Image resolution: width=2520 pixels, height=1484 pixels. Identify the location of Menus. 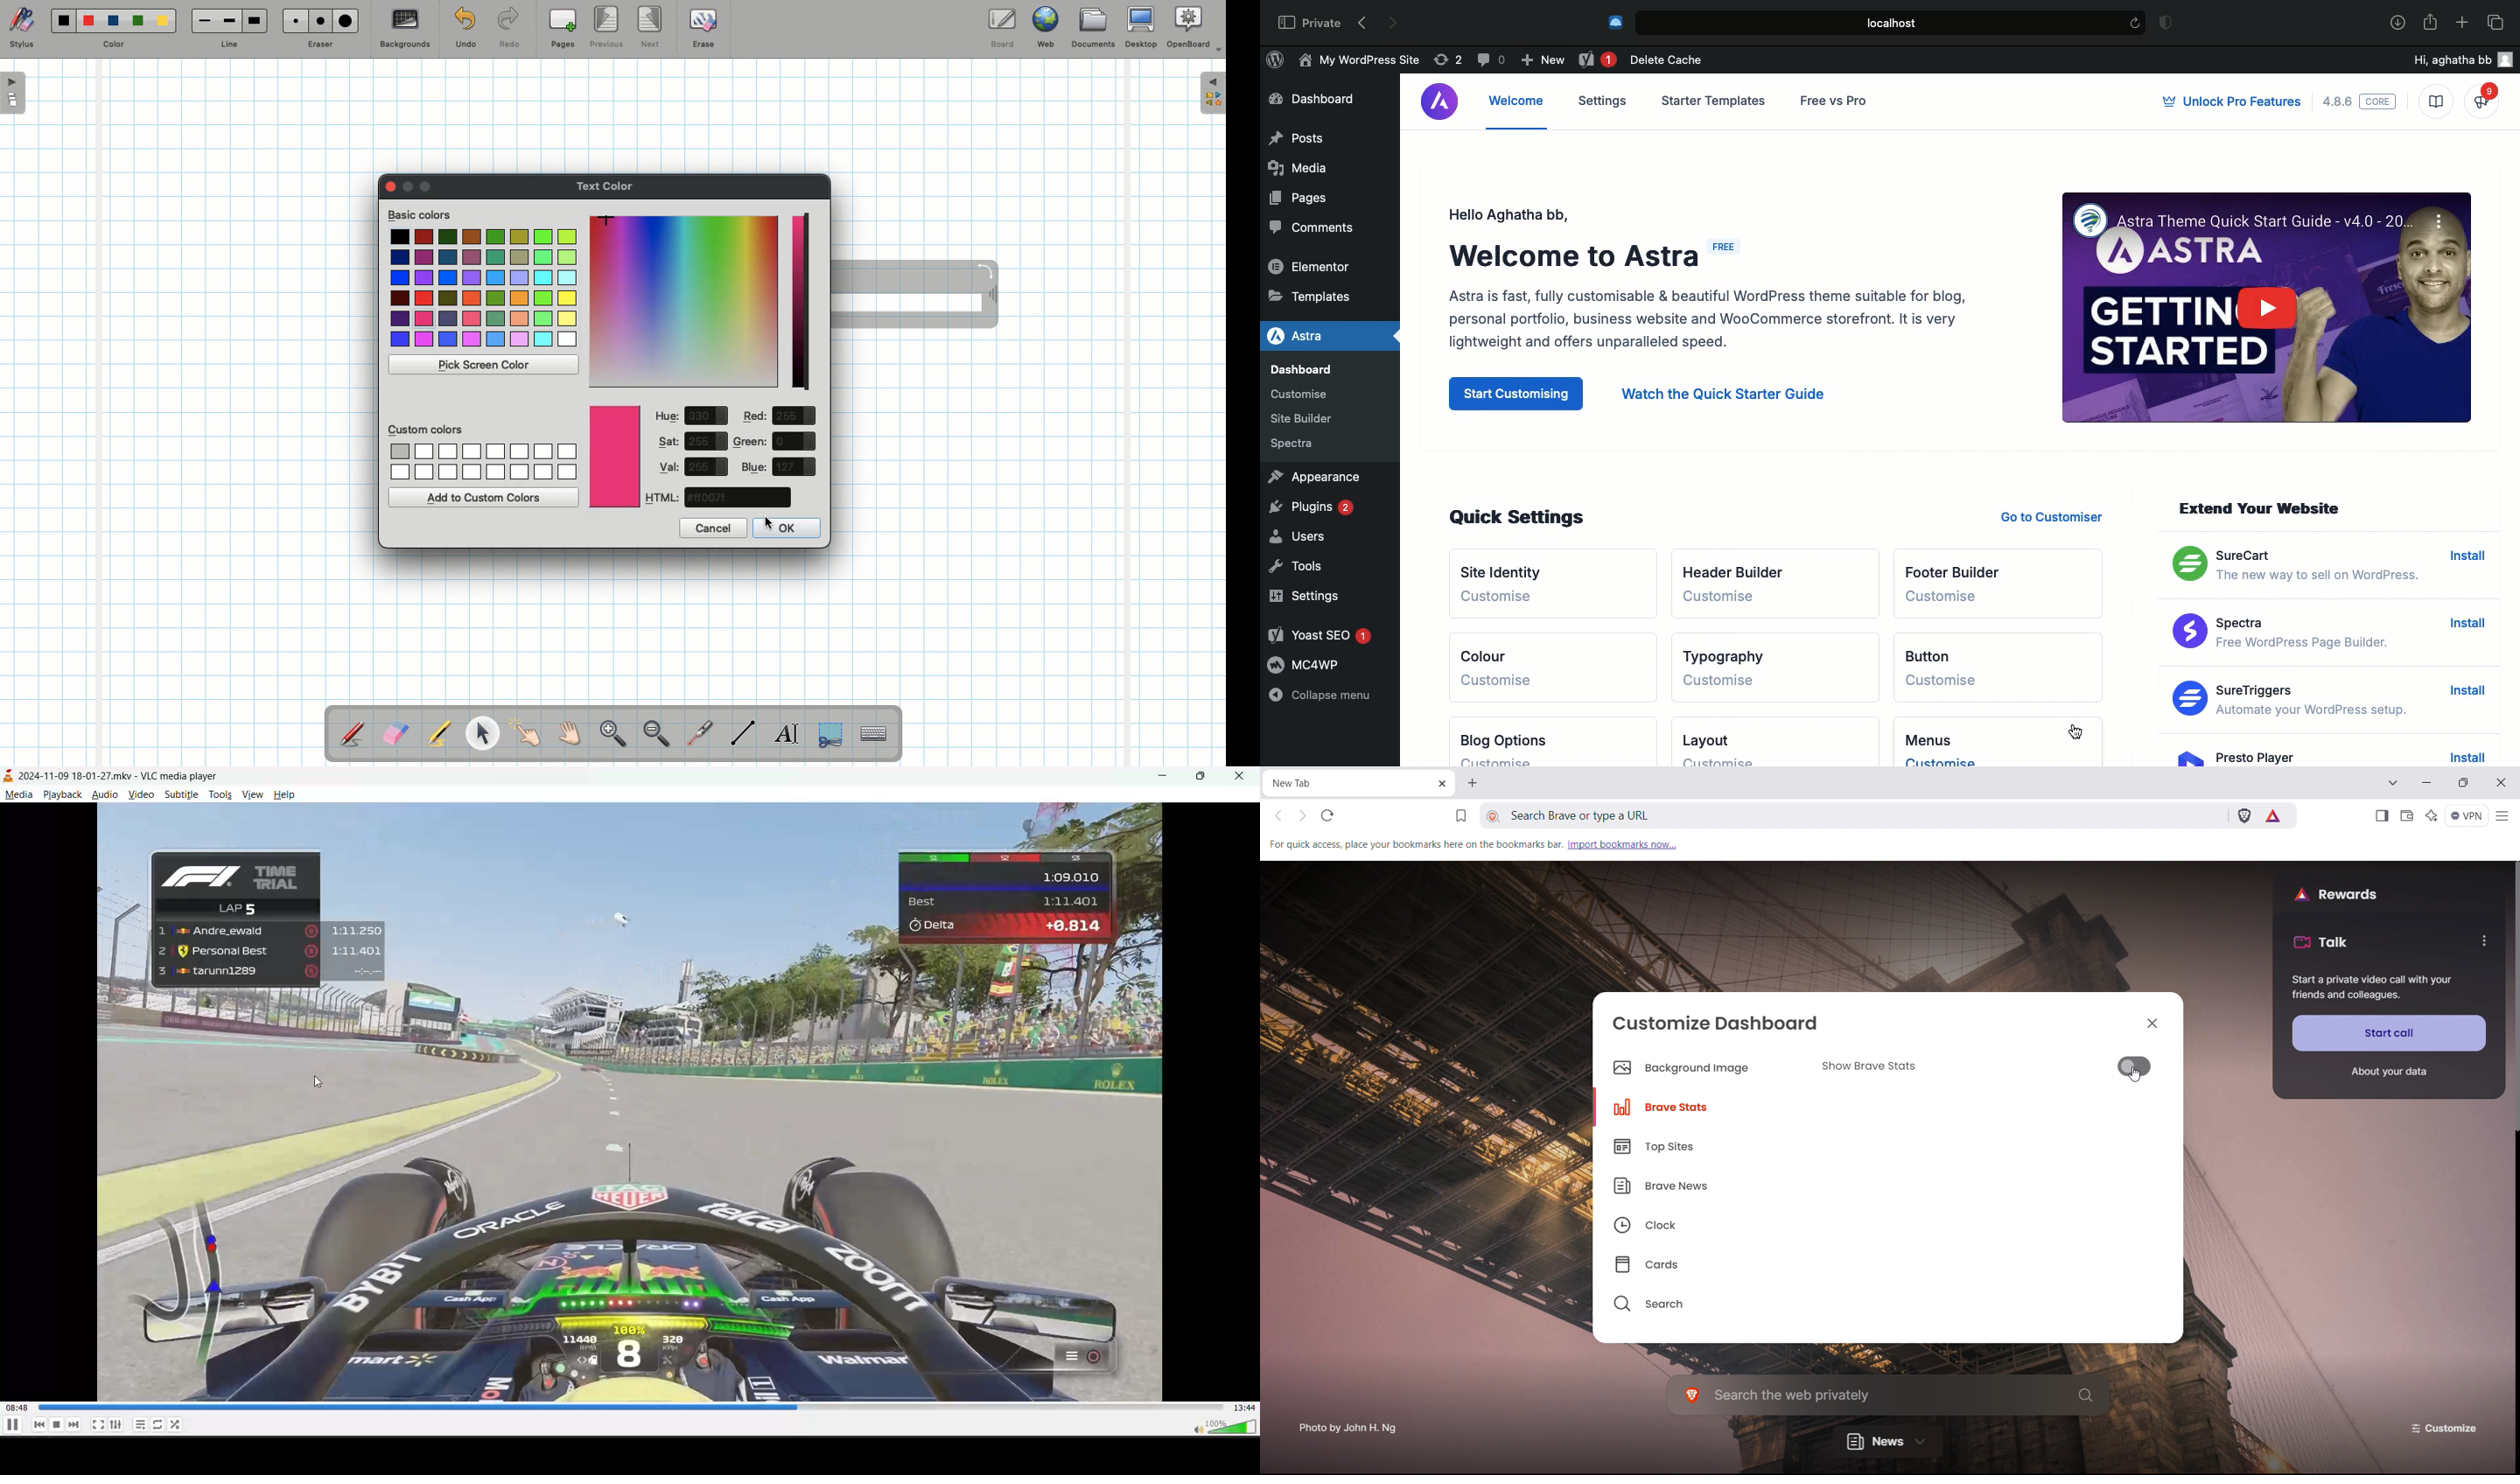
(1929, 738).